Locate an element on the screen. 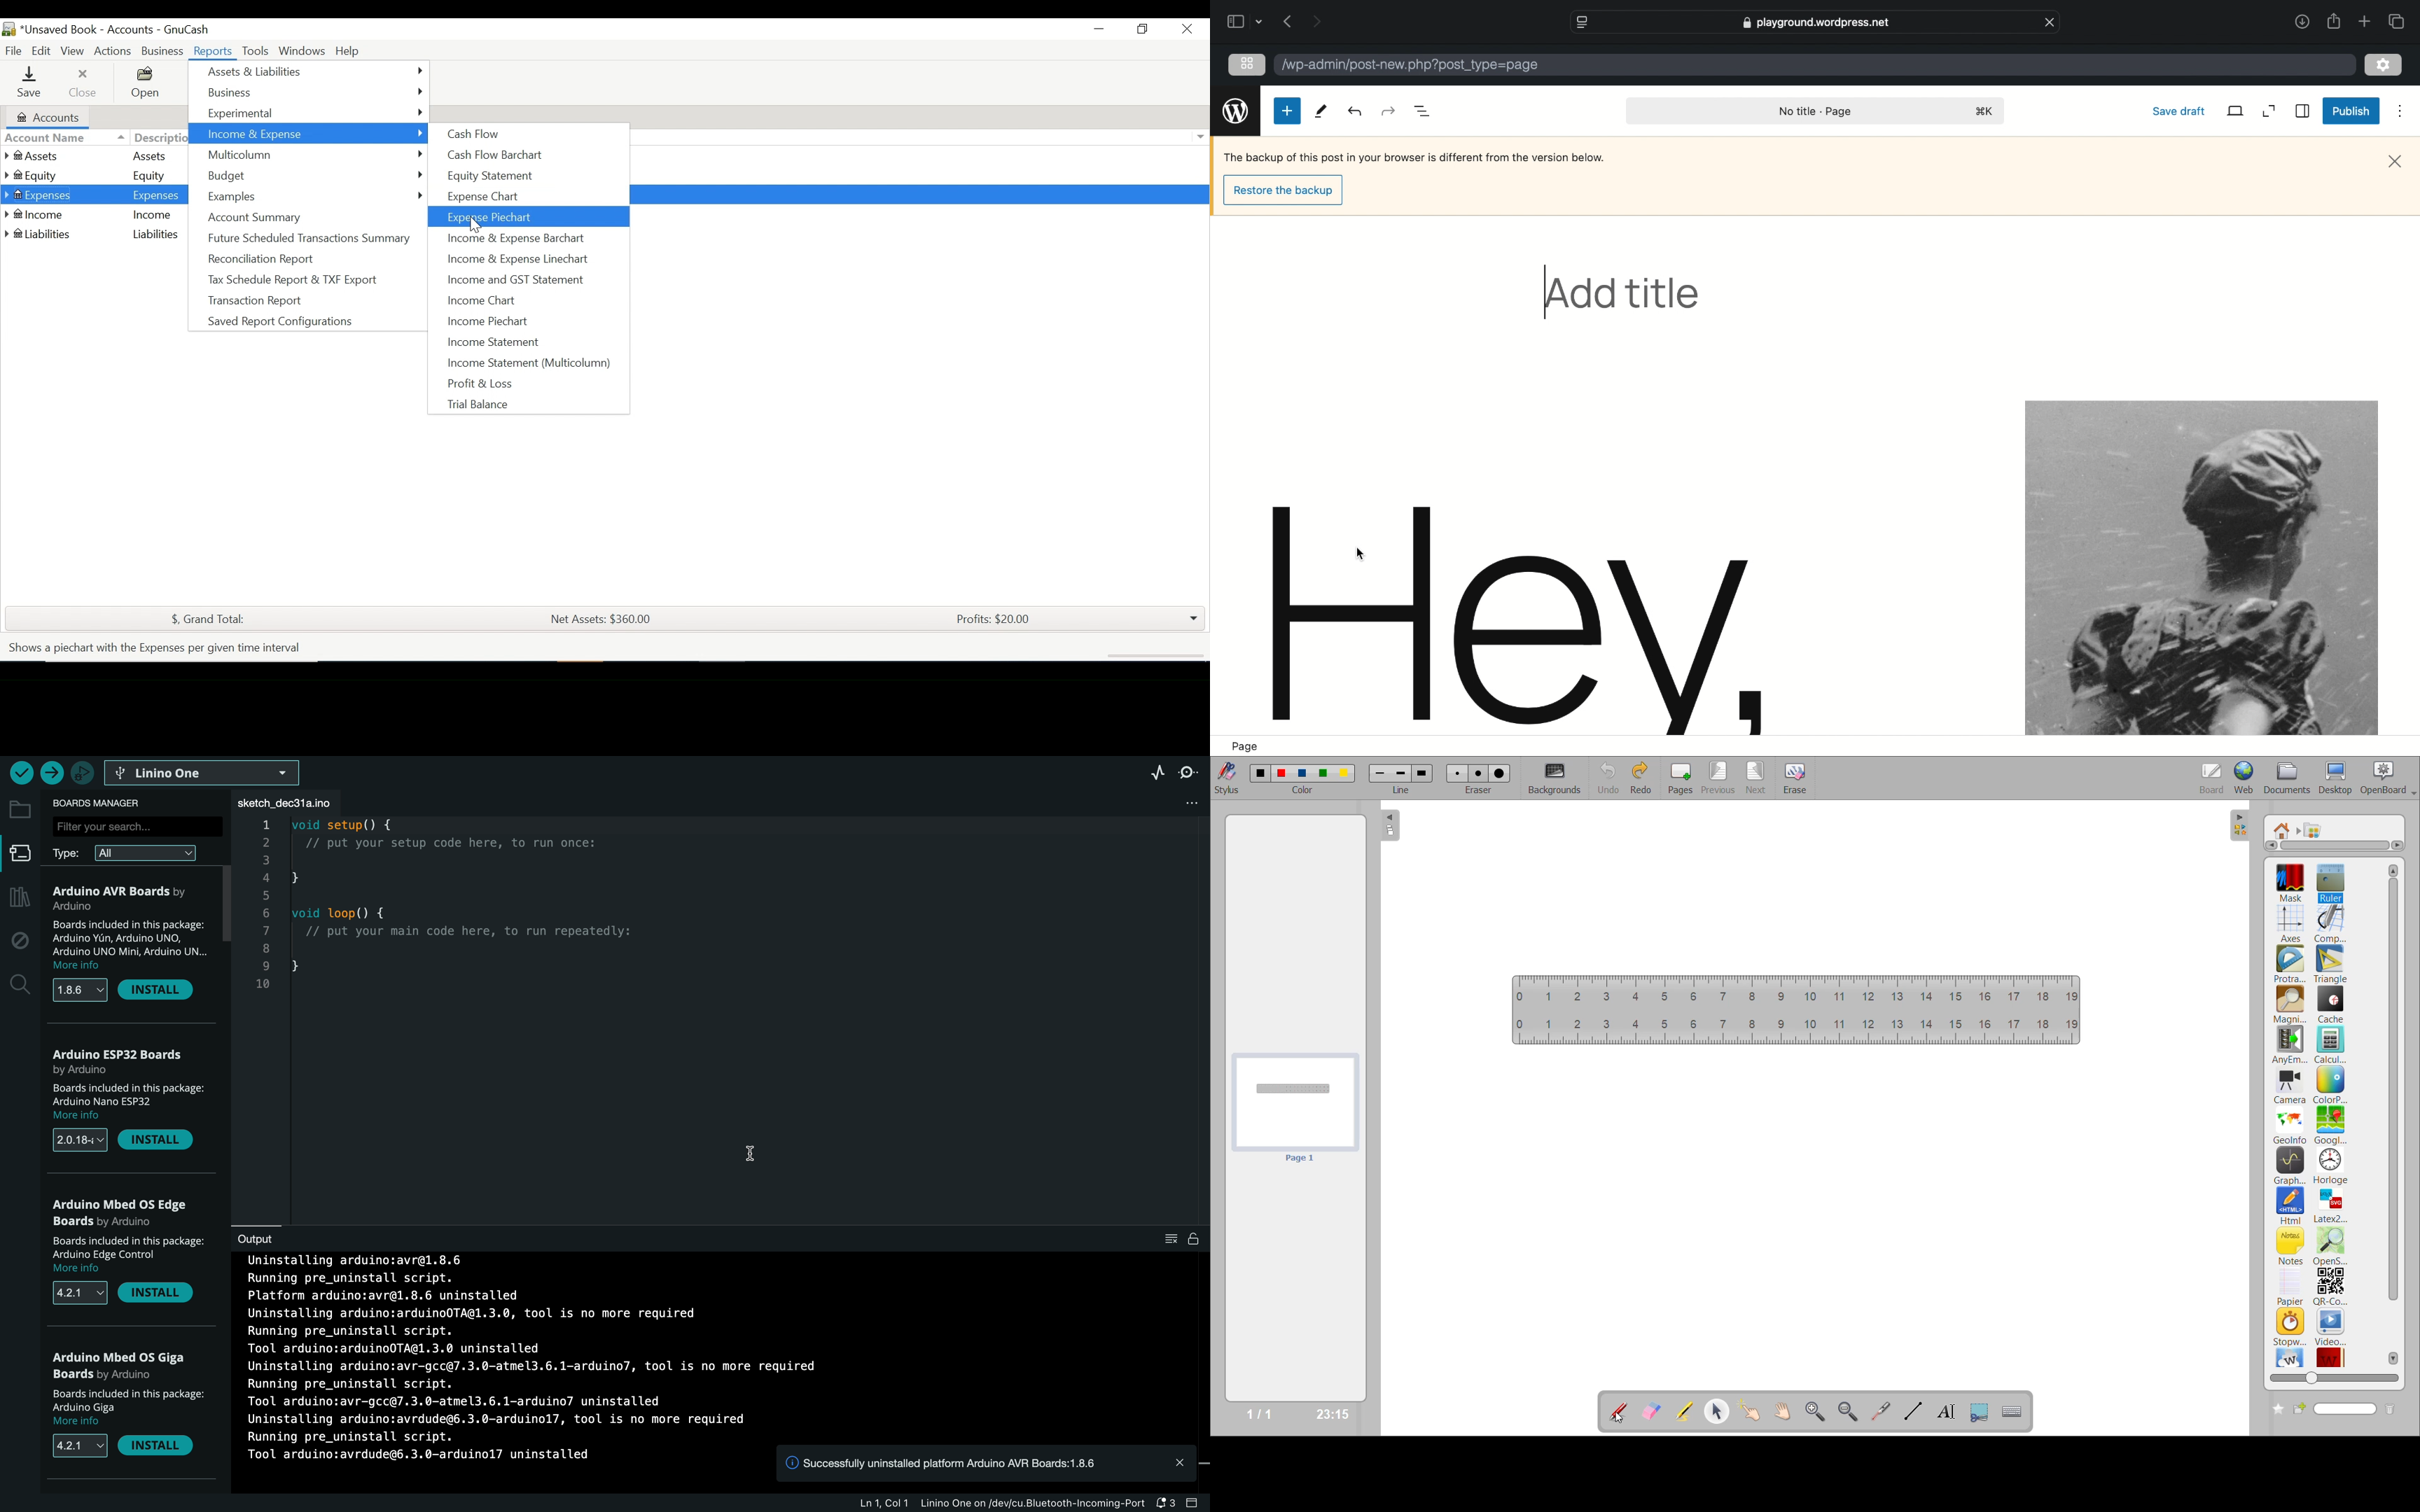 This screenshot has width=2436, height=1512. view is located at coordinates (2234, 110).